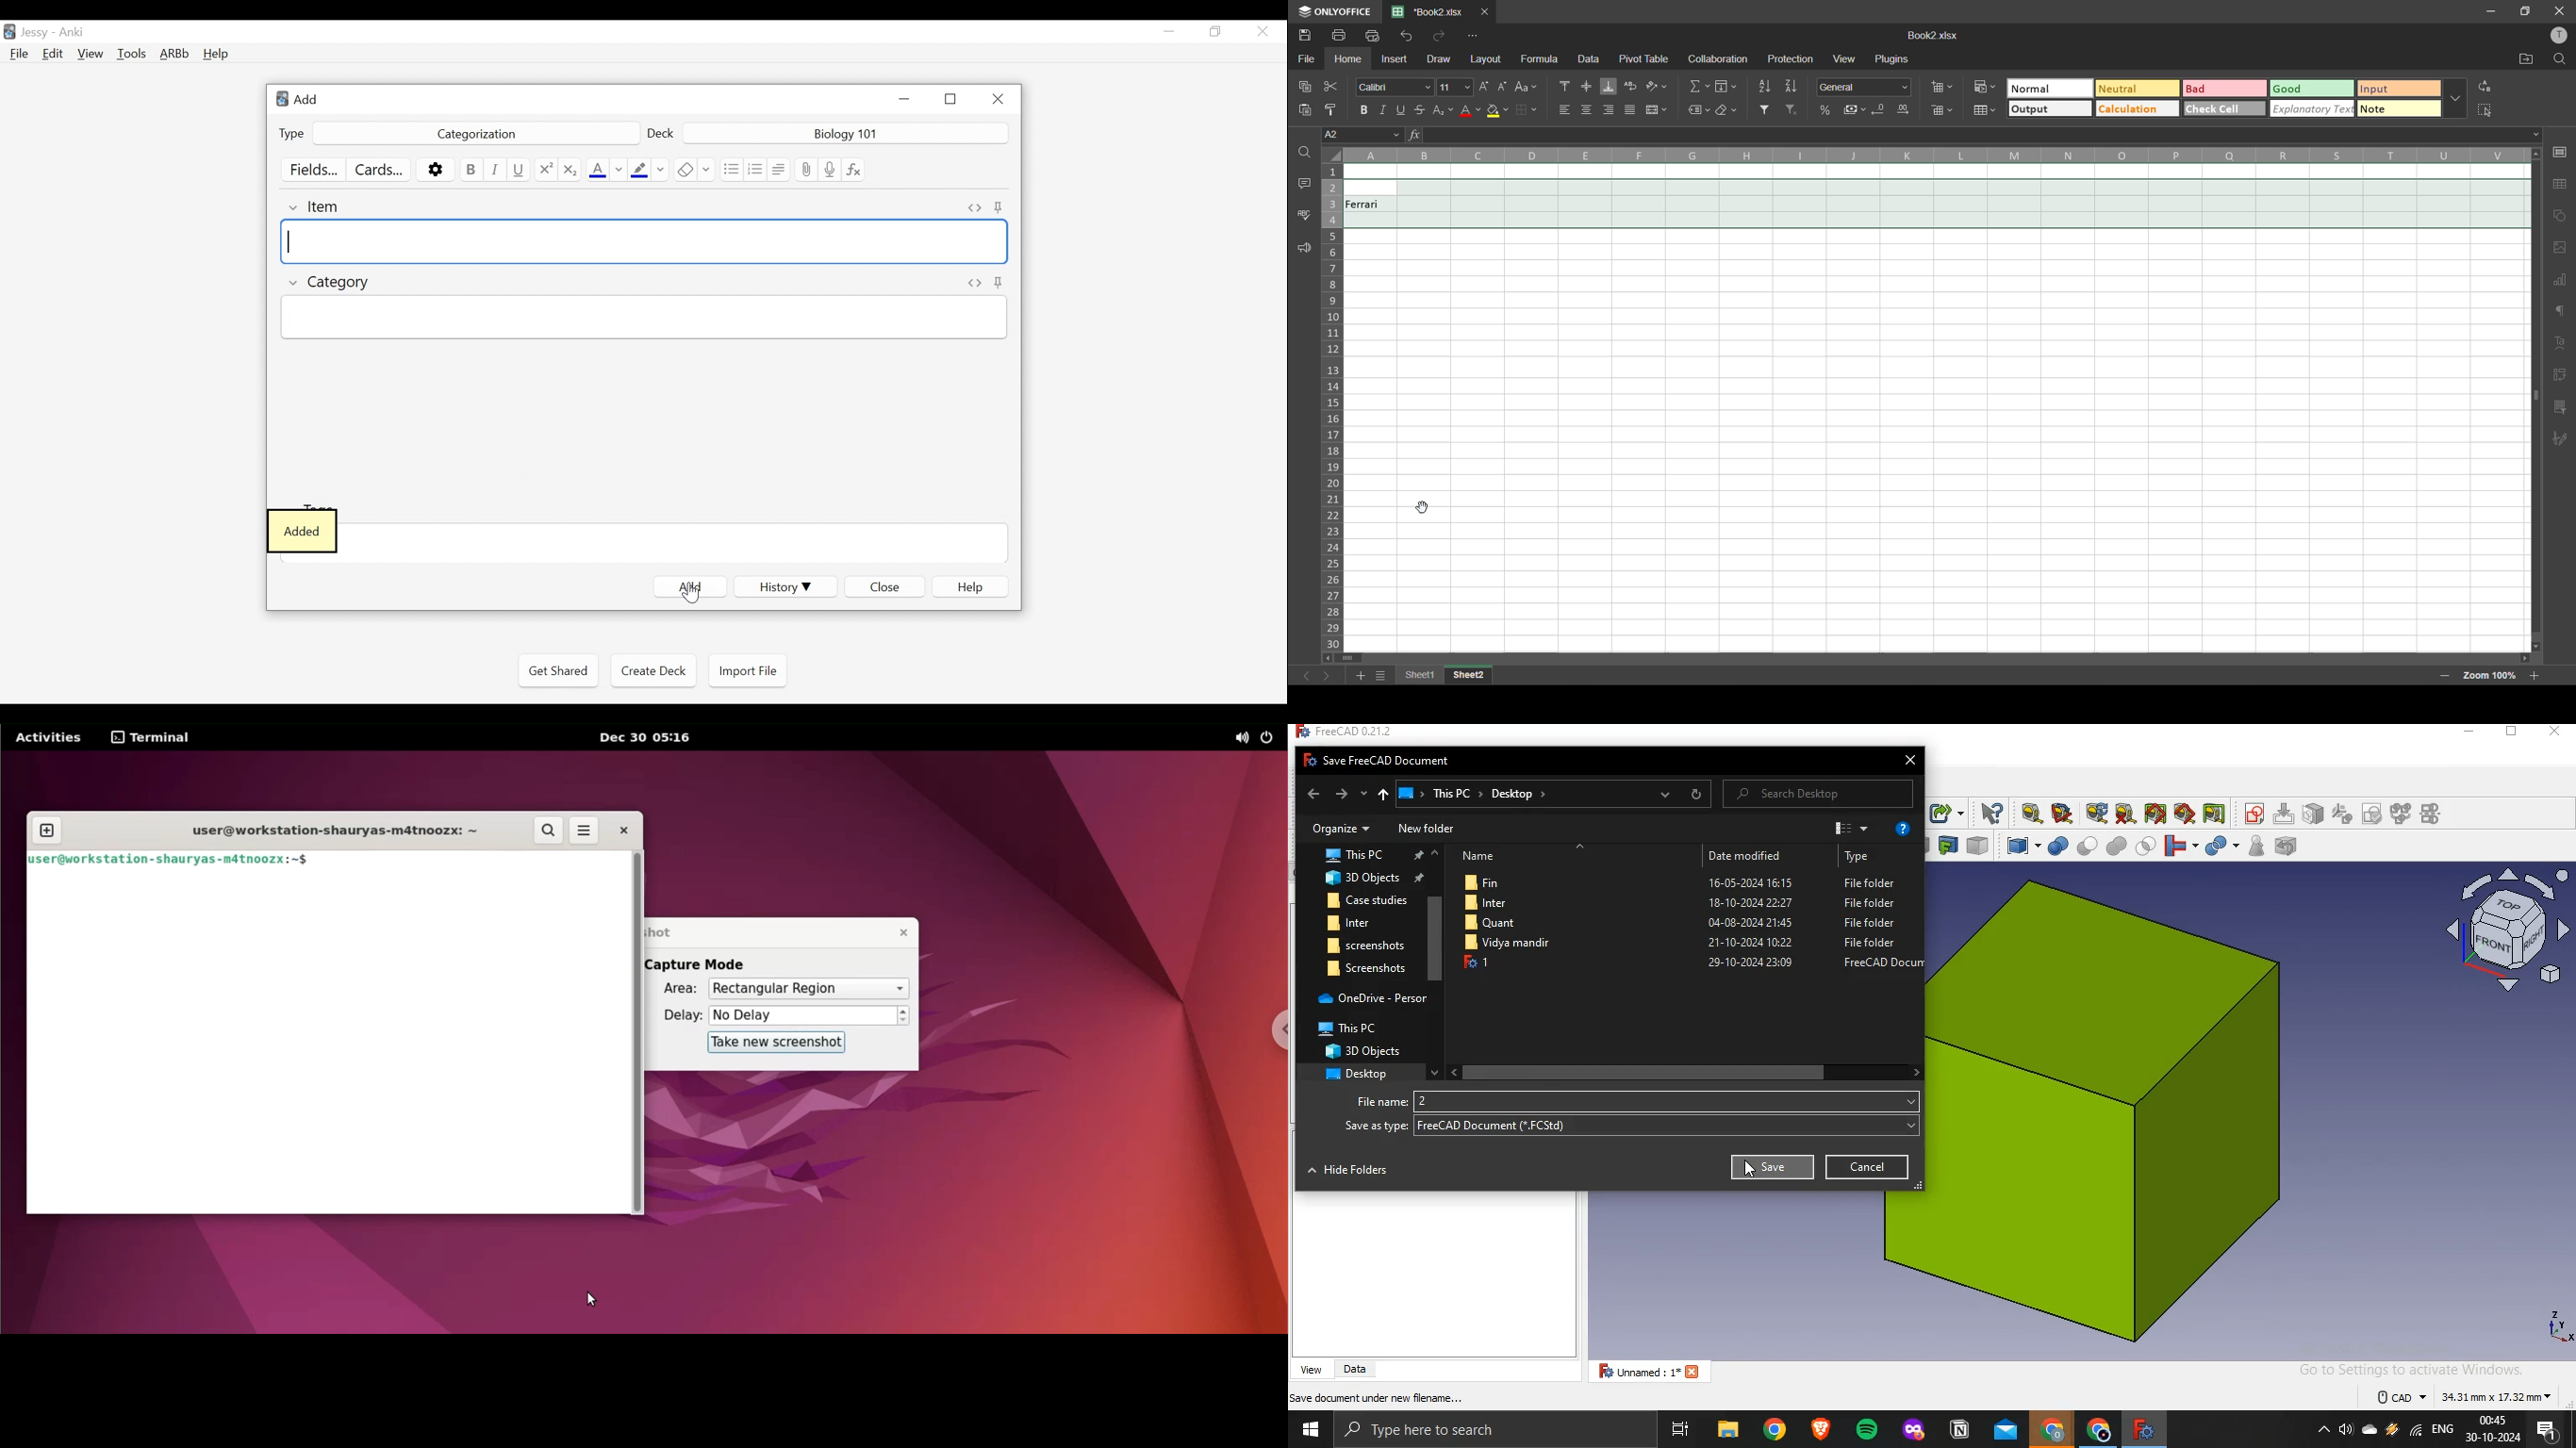 The height and width of the screenshot is (1456, 2576). I want to click on format as table, so click(1987, 111).